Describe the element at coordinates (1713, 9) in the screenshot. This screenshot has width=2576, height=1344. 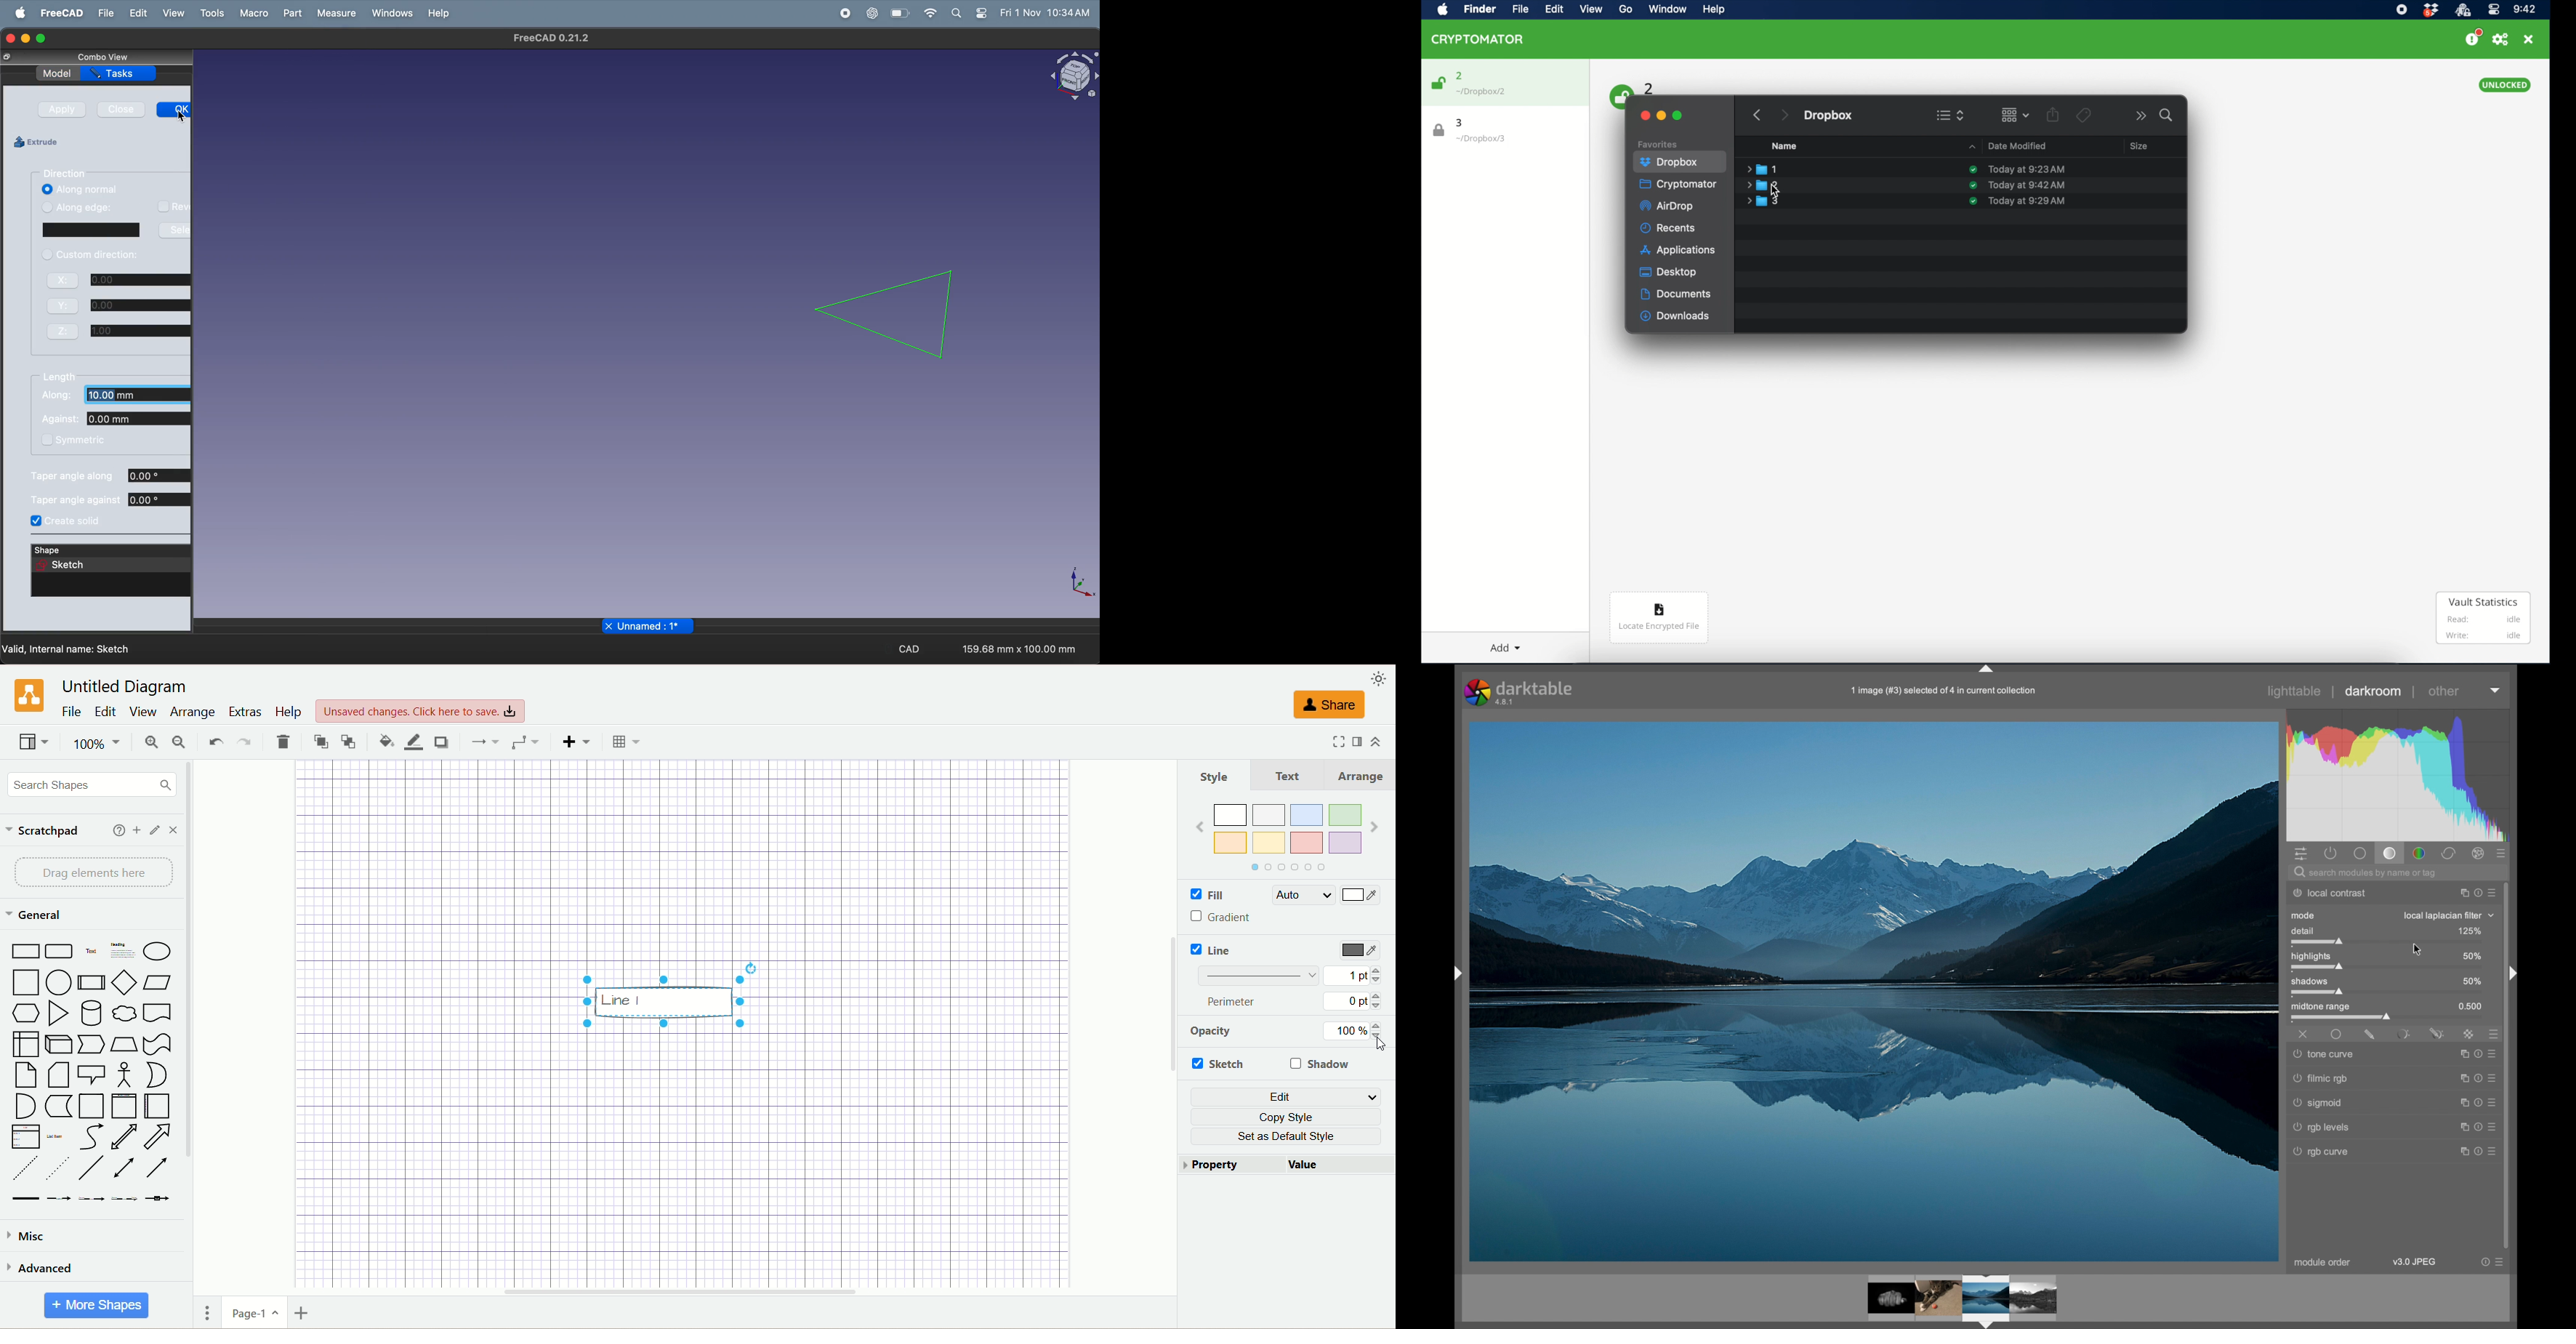
I see `help` at that location.